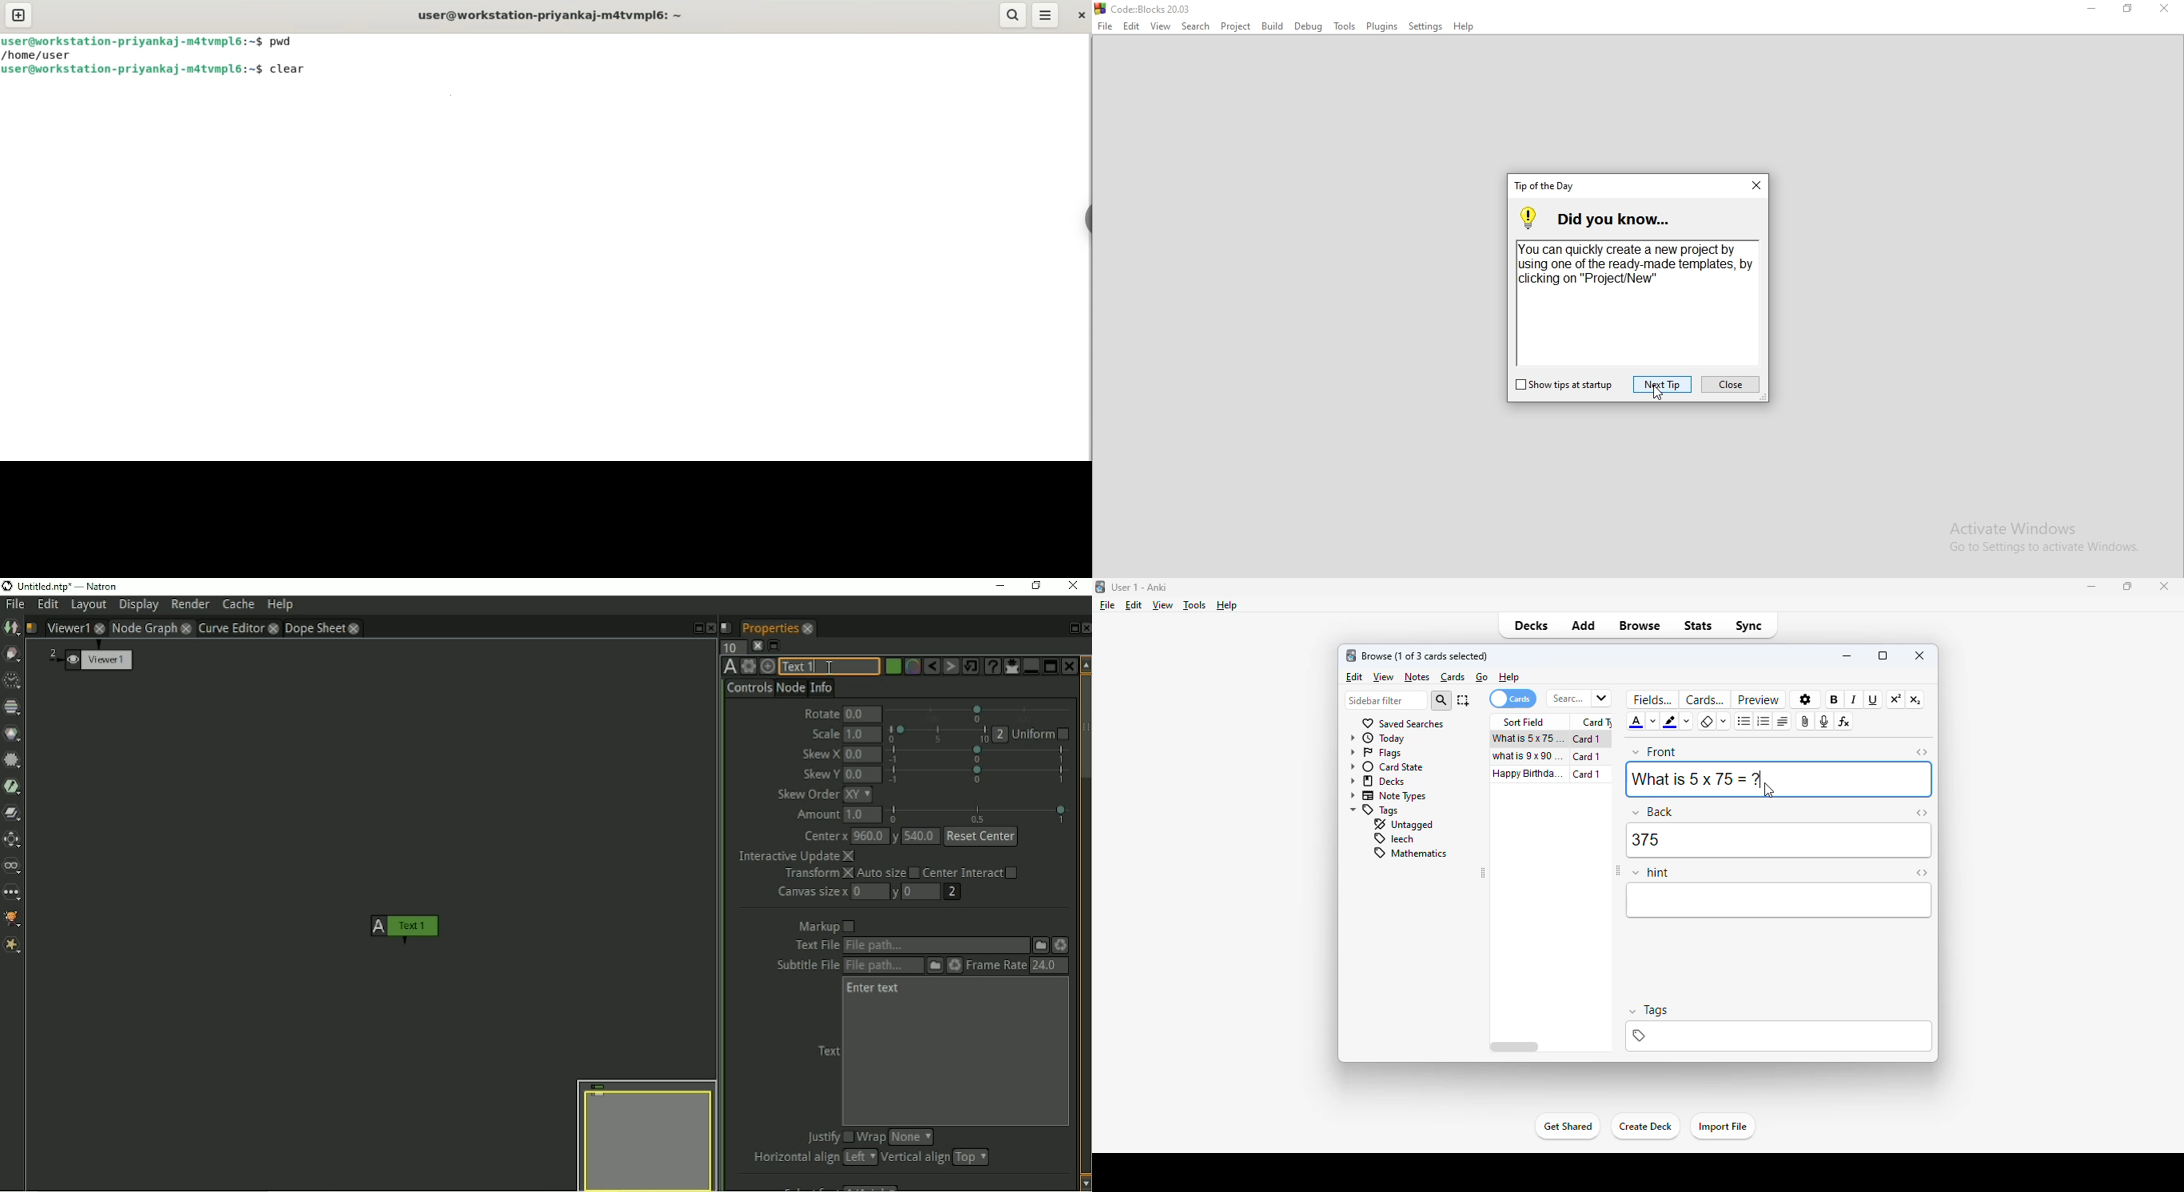 The image size is (2184, 1204). Describe the element at coordinates (1387, 767) in the screenshot. I see `card state` at that location.